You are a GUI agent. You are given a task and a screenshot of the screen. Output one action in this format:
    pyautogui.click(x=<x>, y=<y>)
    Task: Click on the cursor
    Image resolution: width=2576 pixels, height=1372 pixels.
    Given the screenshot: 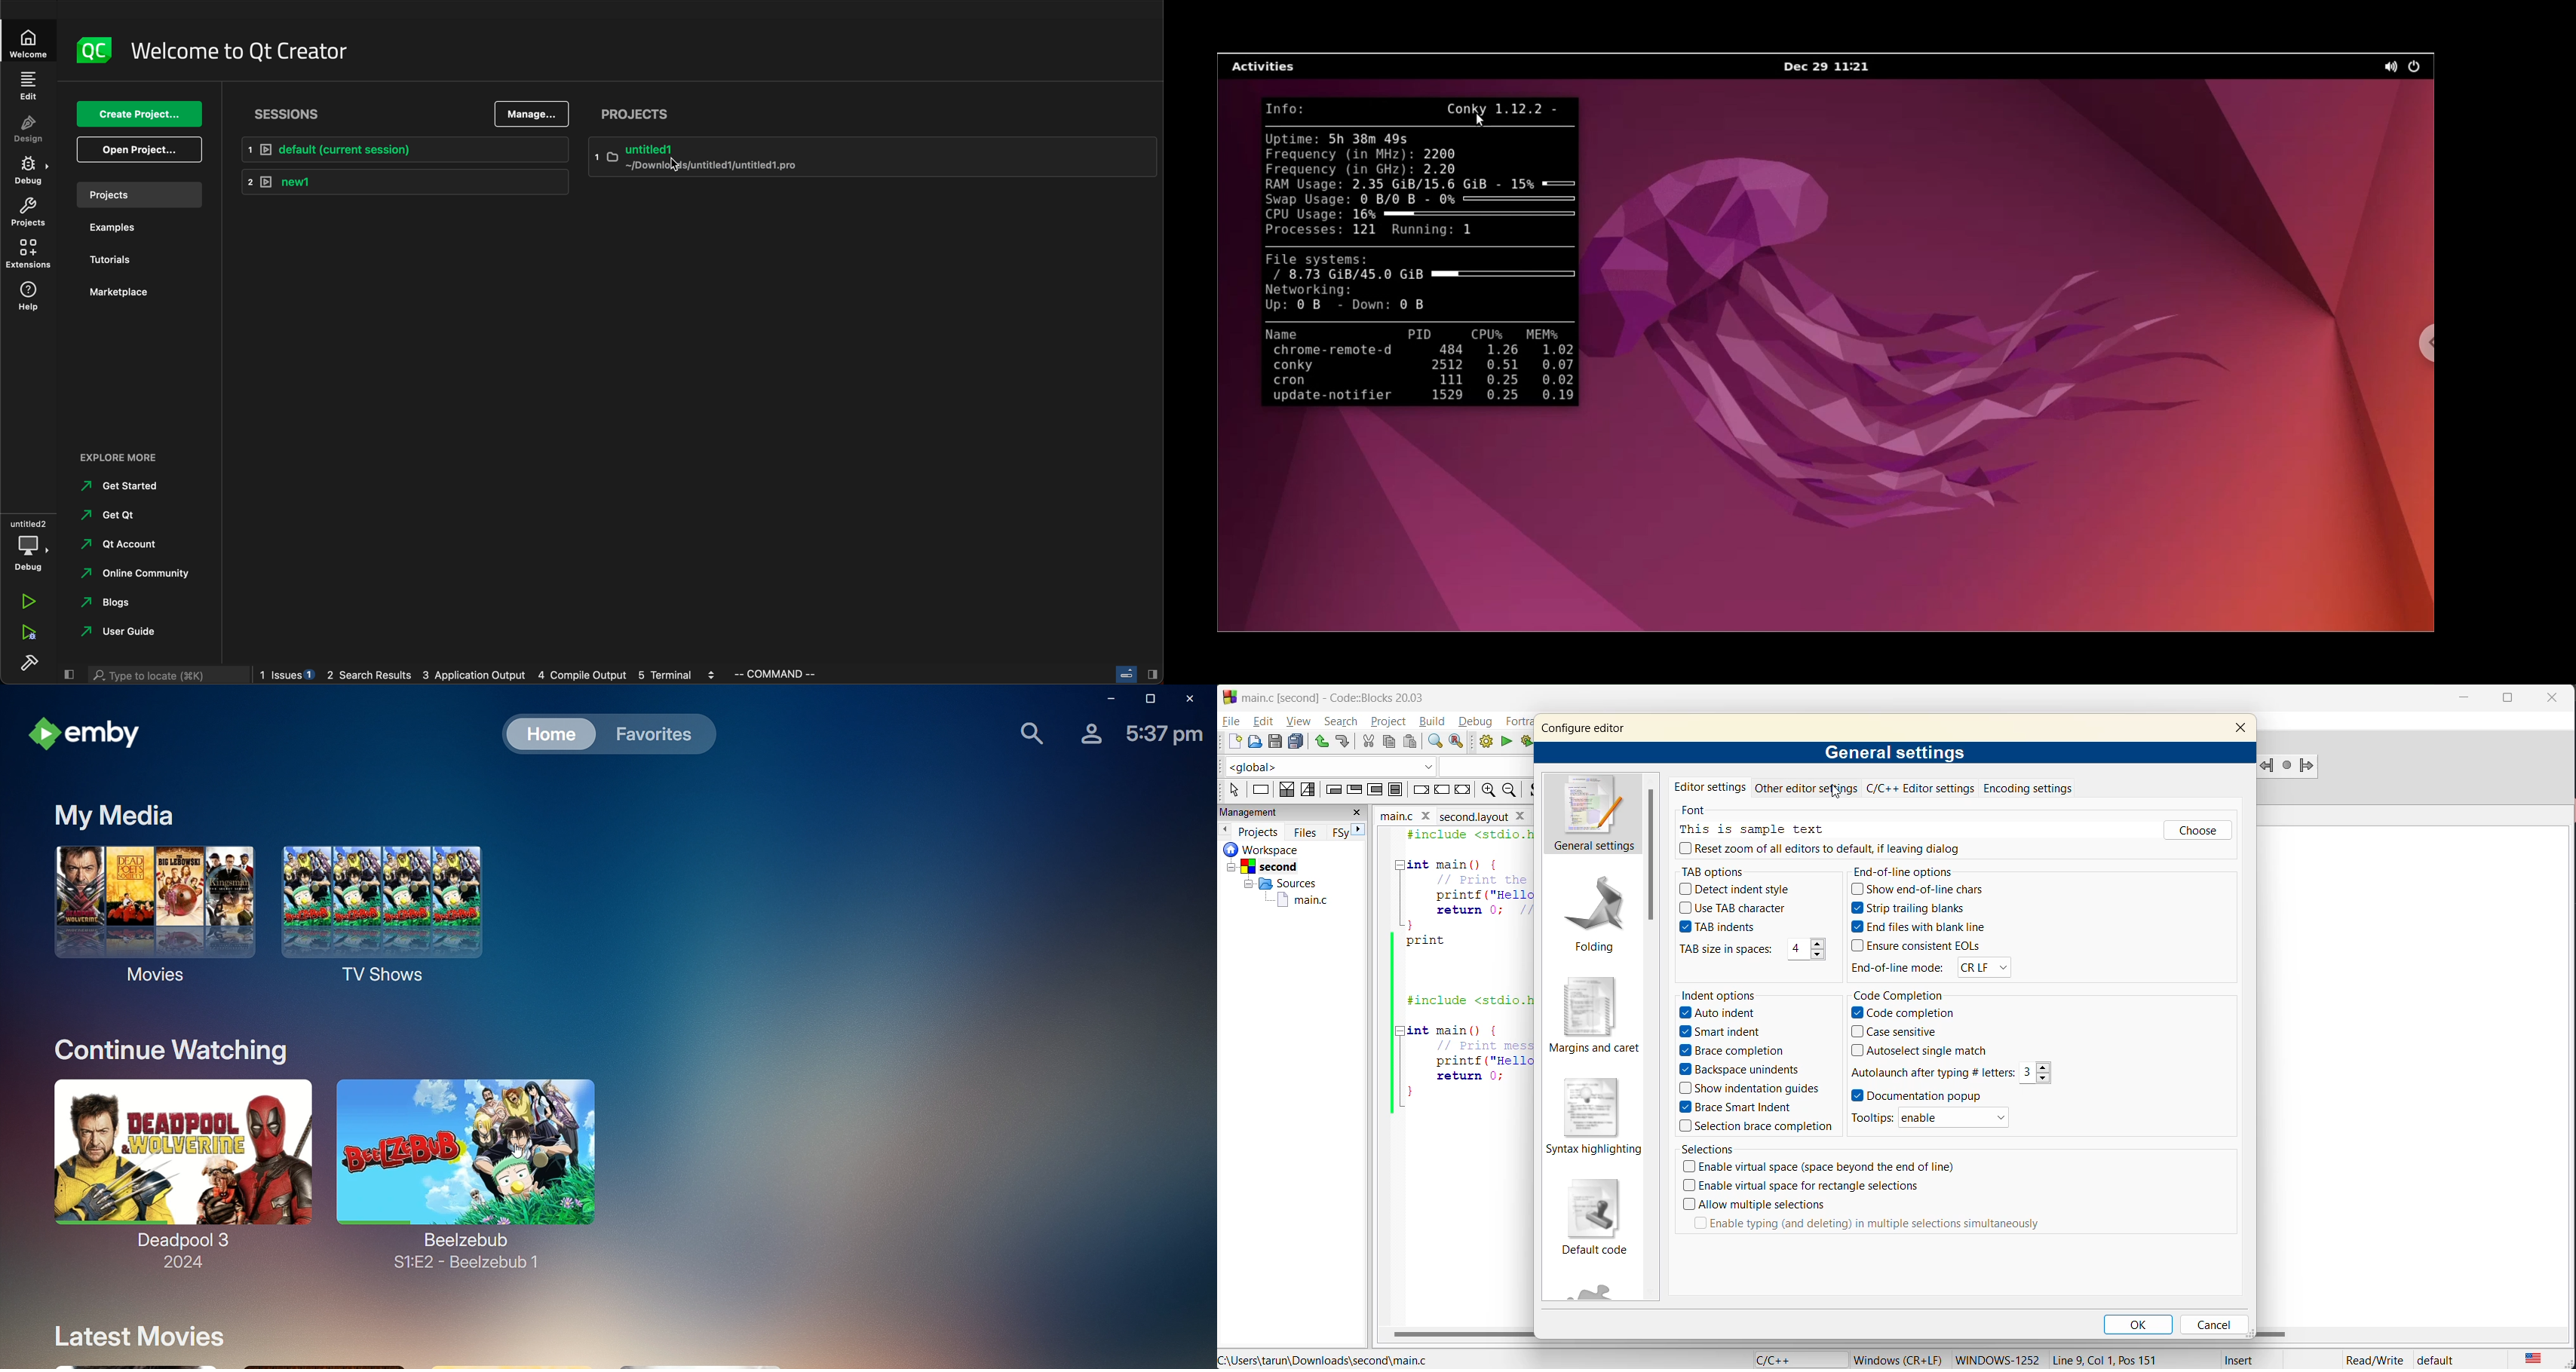 What is the action you would take?
    pyautogui.click(x=679, y=162)
    